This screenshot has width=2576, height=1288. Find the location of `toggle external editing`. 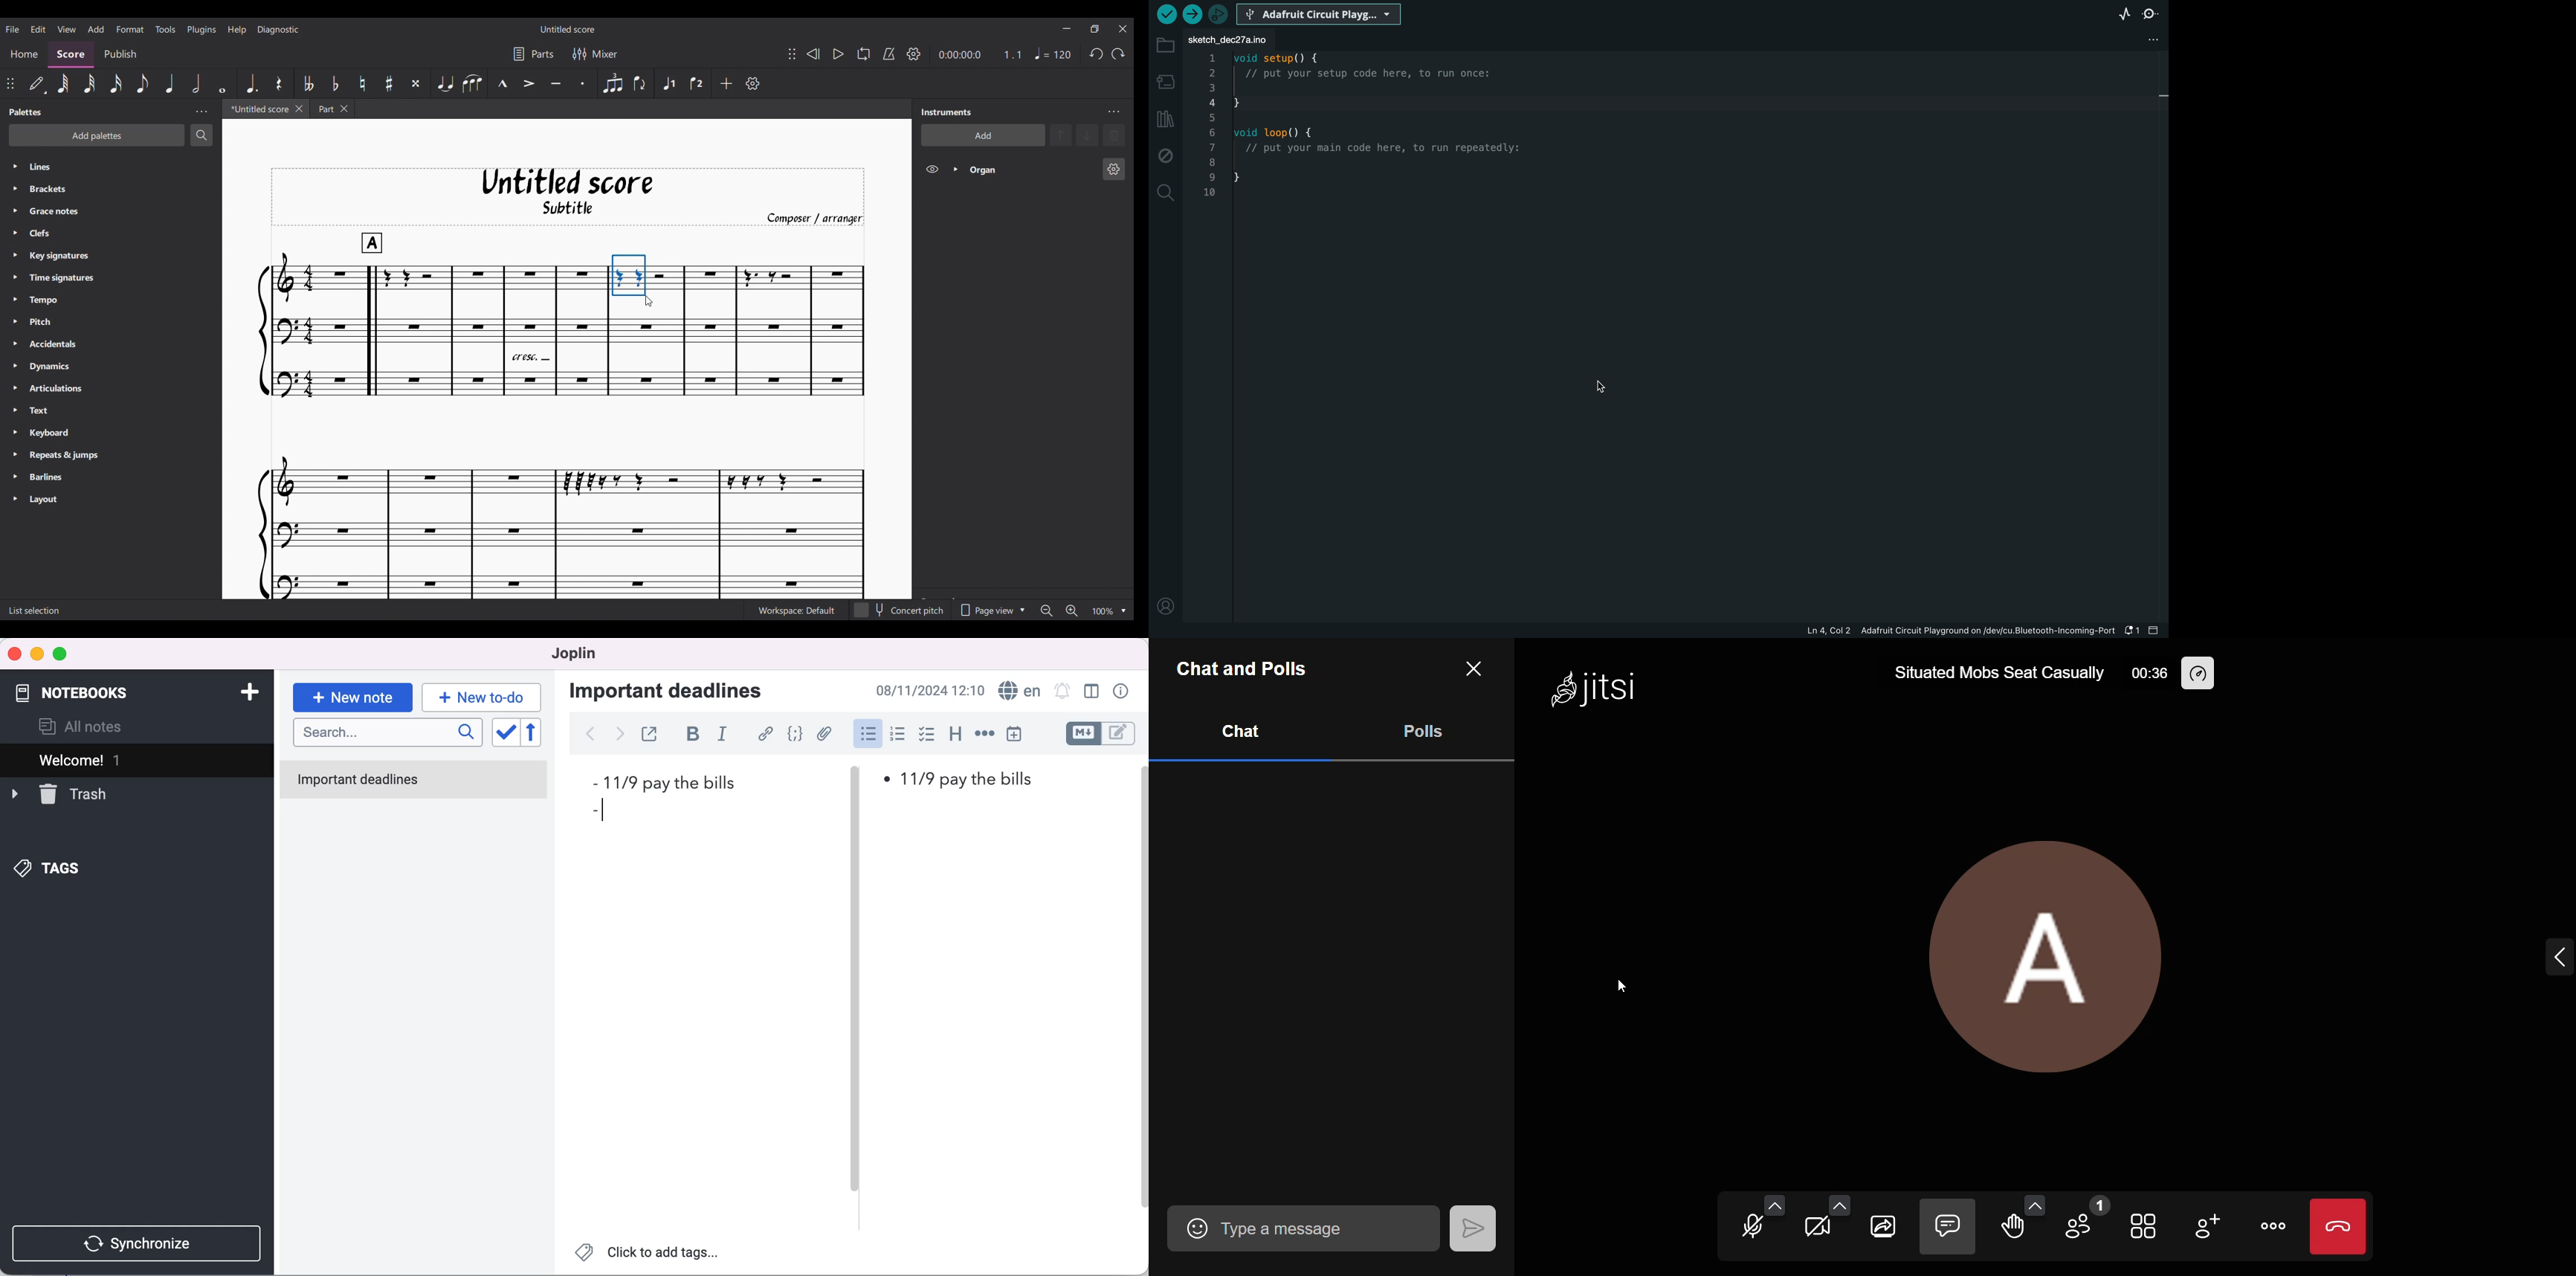

toggle external editing is located at coordinates (650, 735).